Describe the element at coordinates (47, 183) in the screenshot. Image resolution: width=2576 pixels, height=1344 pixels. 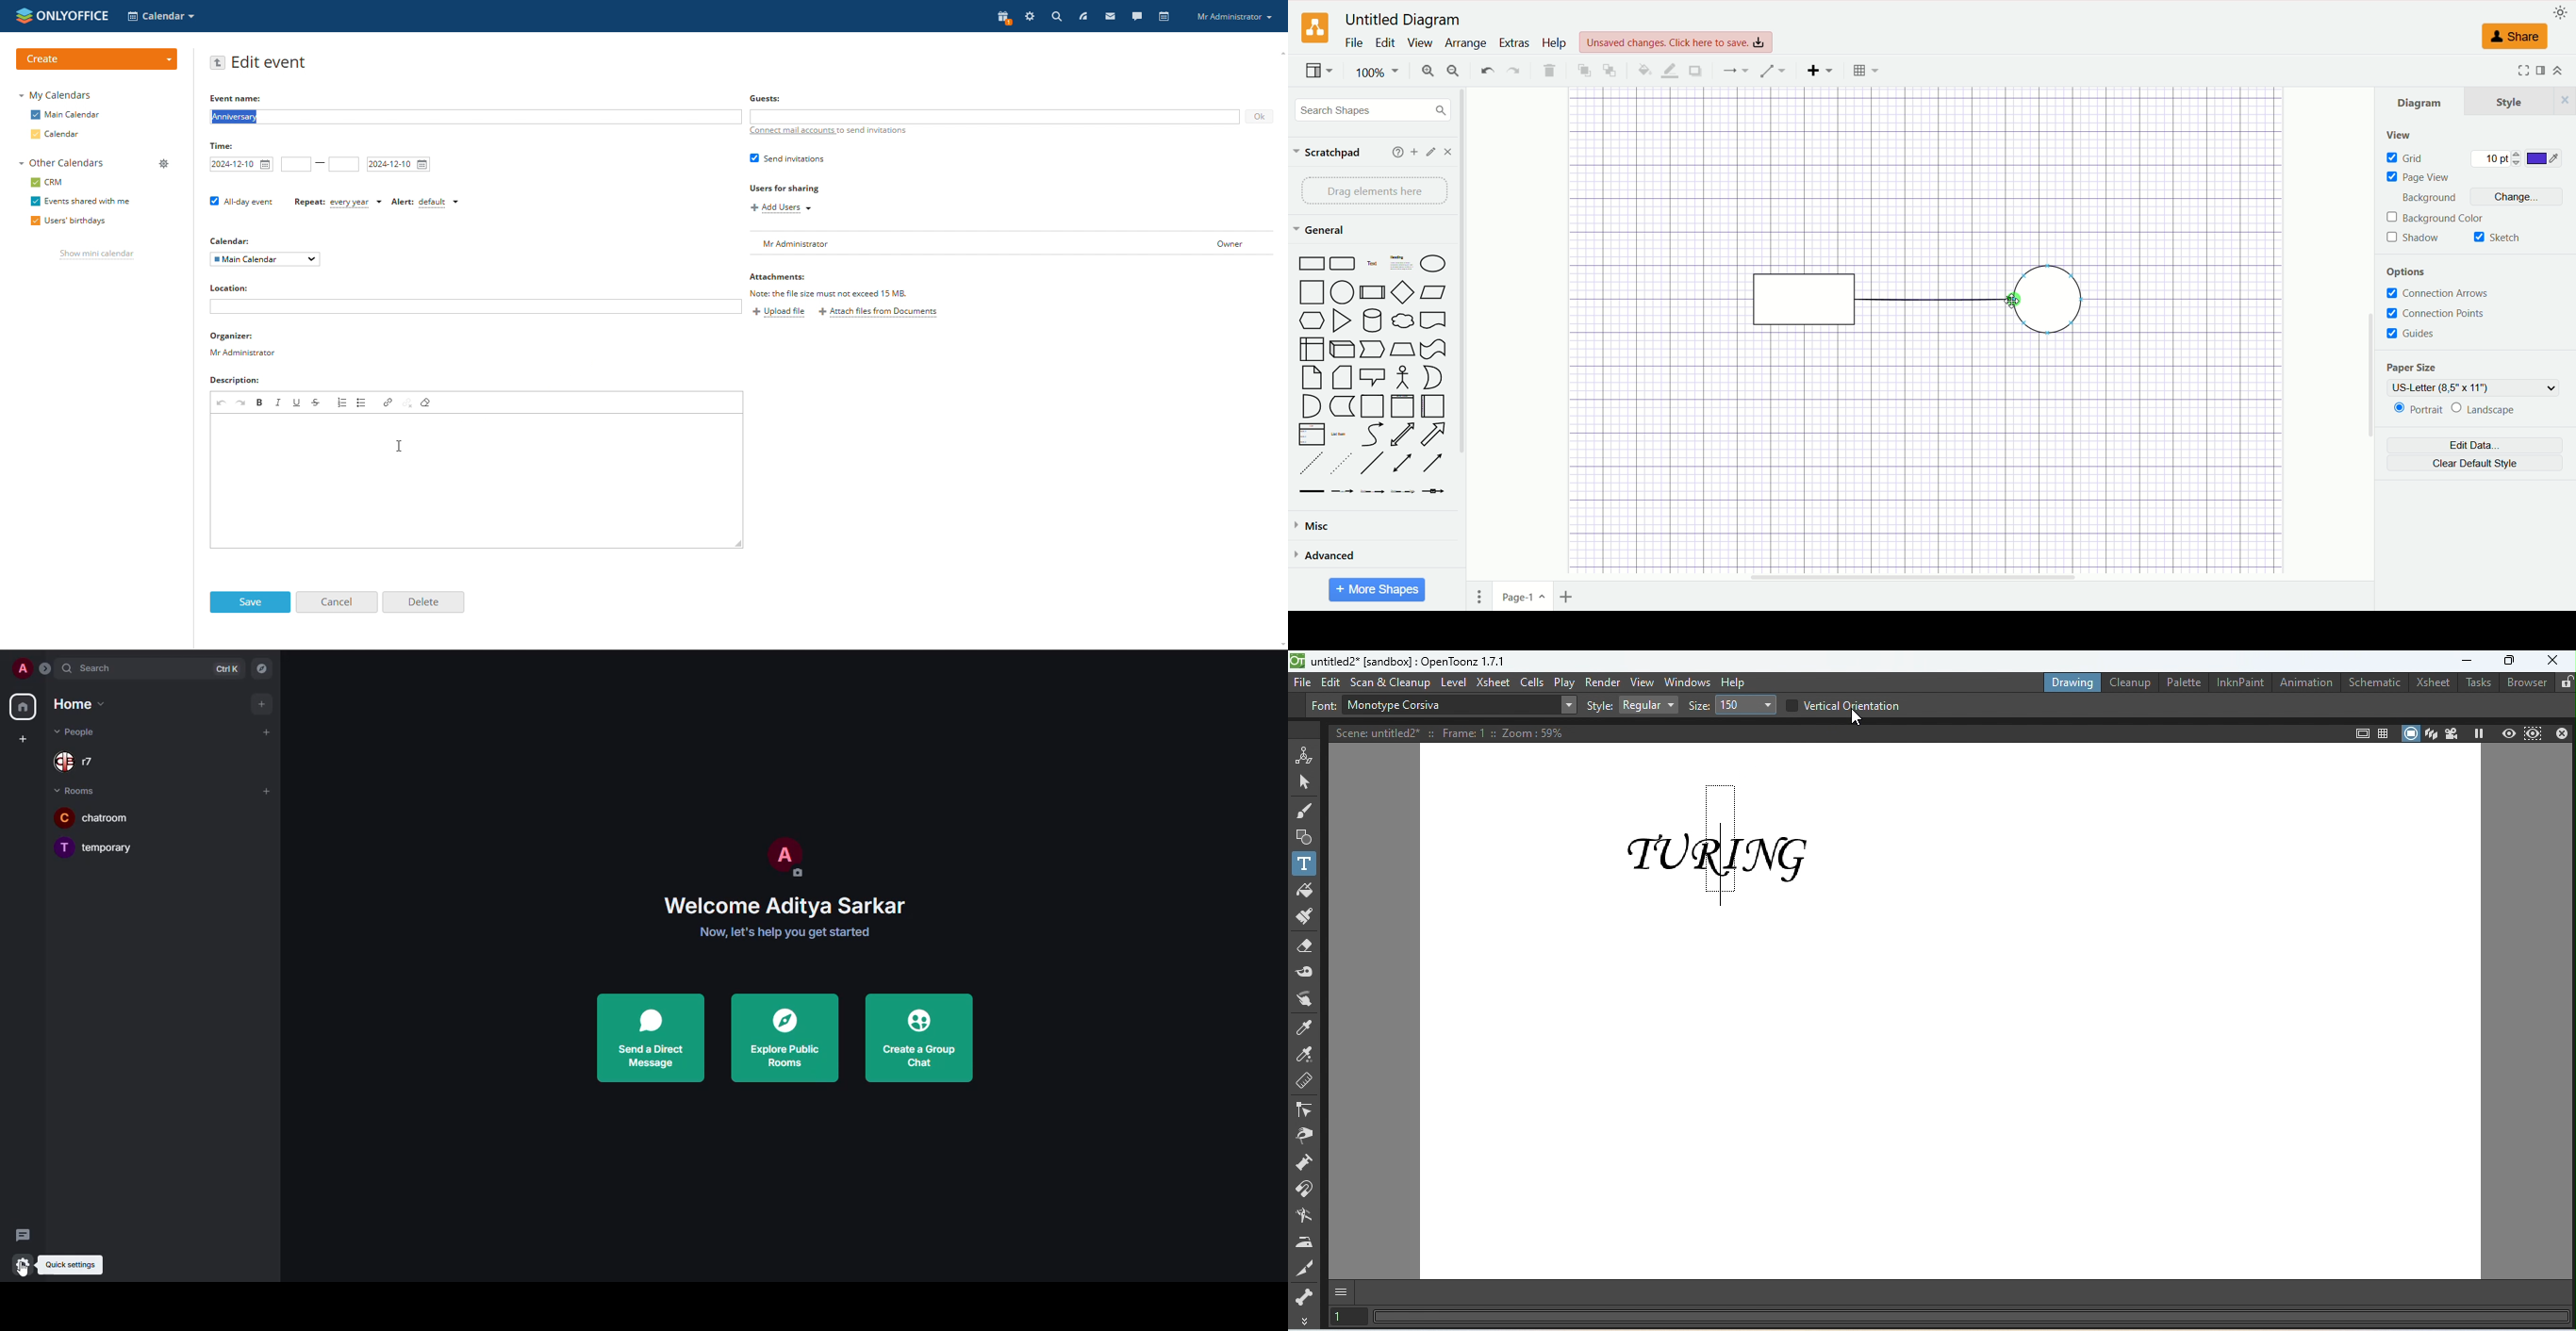
I see `crm` at that location.